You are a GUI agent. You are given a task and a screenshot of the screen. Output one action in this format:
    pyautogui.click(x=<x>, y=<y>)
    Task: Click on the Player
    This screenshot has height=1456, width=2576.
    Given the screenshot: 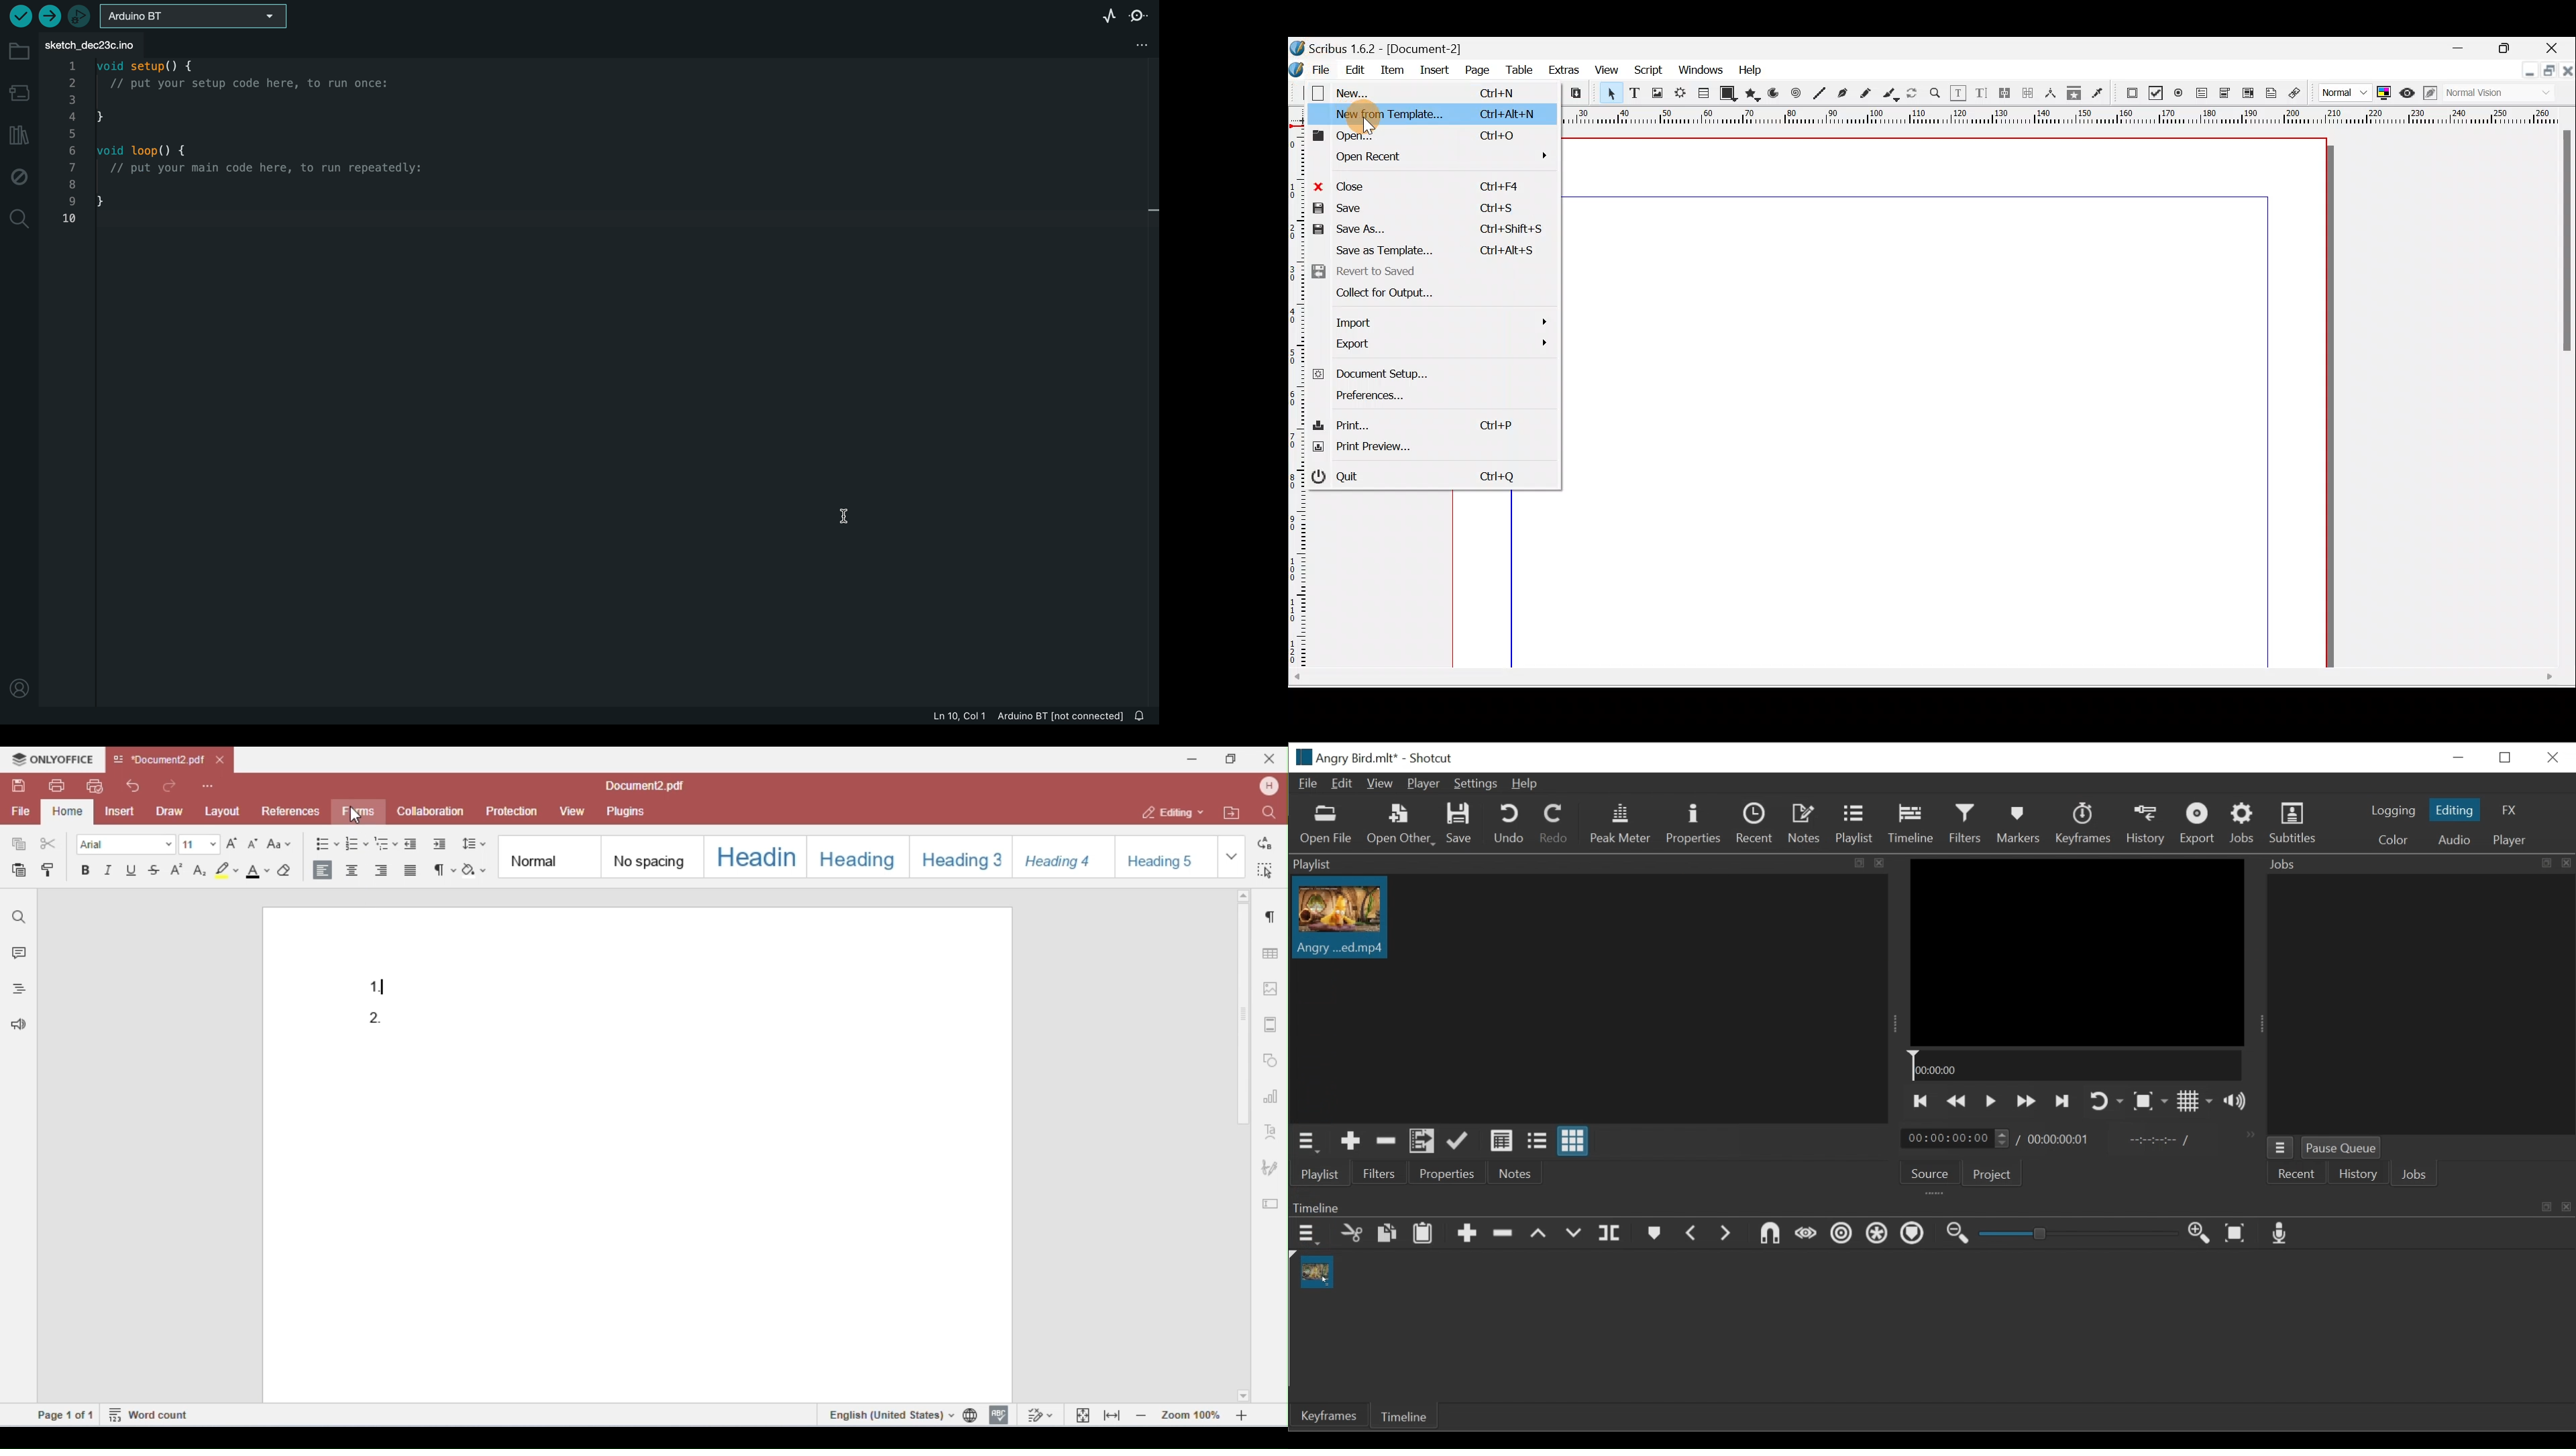 What is the action you would take?
    pyautogui.click(x=2510, y=841)
    